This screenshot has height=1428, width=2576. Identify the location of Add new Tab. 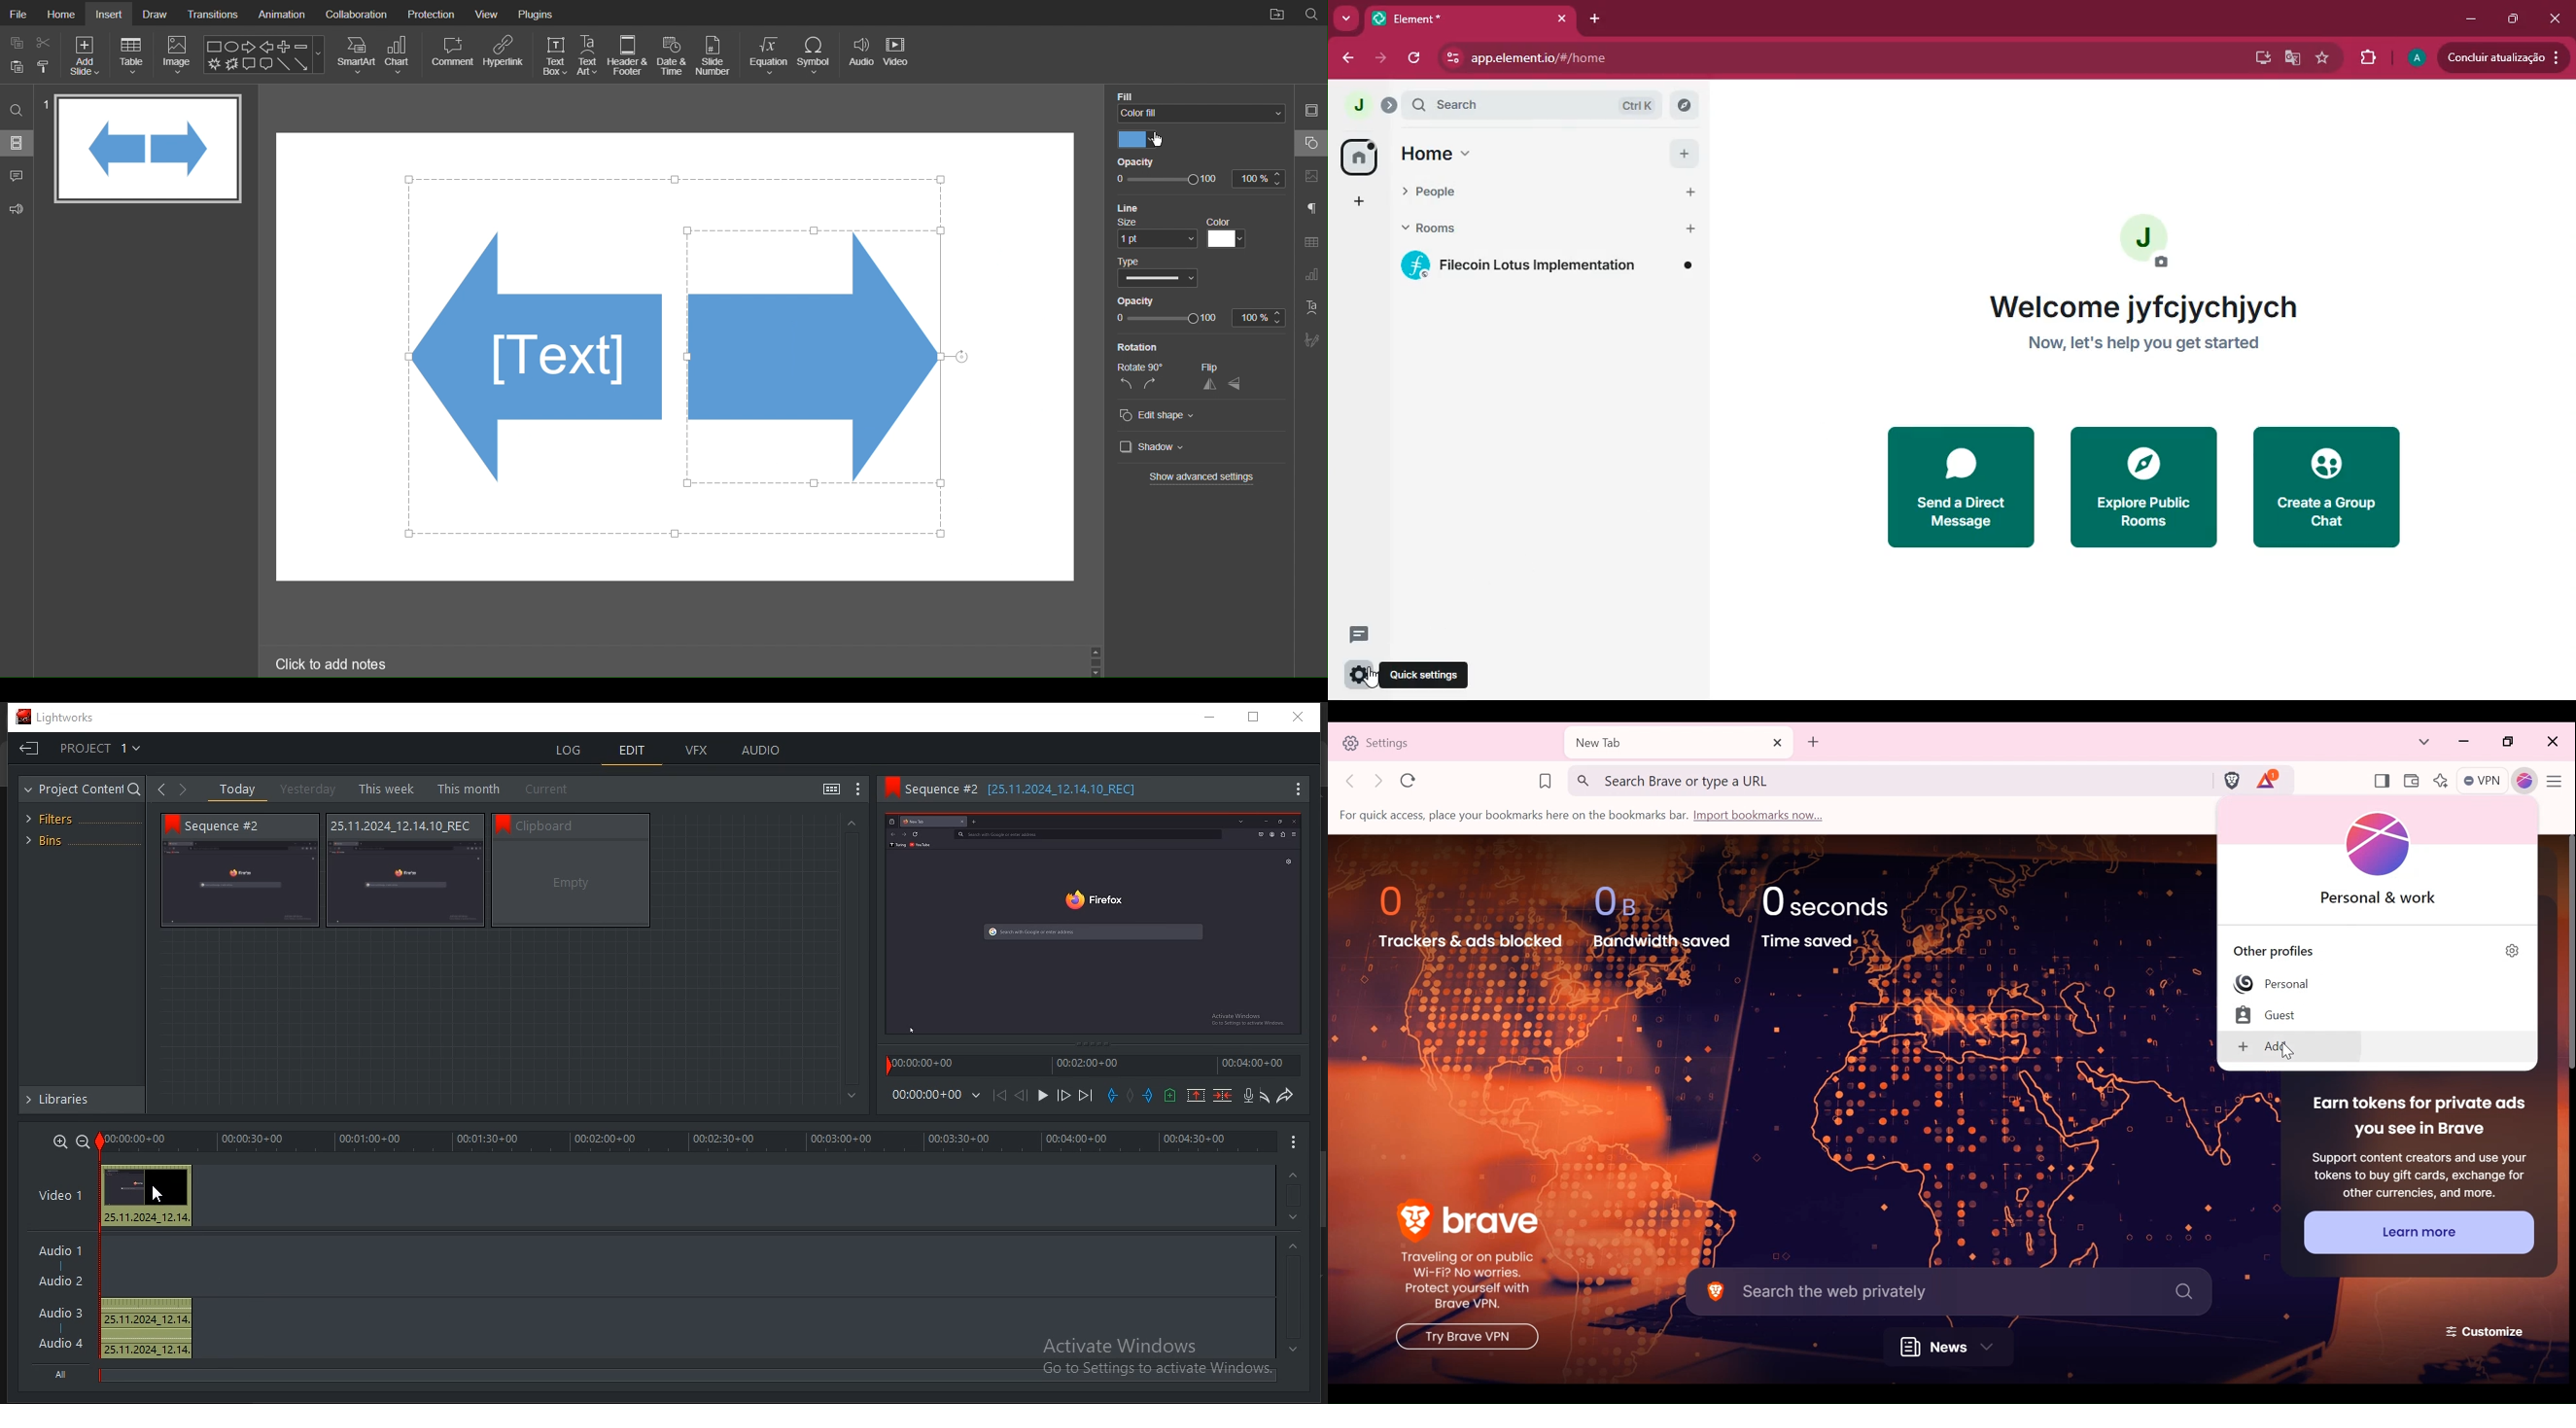
(1813, 742).